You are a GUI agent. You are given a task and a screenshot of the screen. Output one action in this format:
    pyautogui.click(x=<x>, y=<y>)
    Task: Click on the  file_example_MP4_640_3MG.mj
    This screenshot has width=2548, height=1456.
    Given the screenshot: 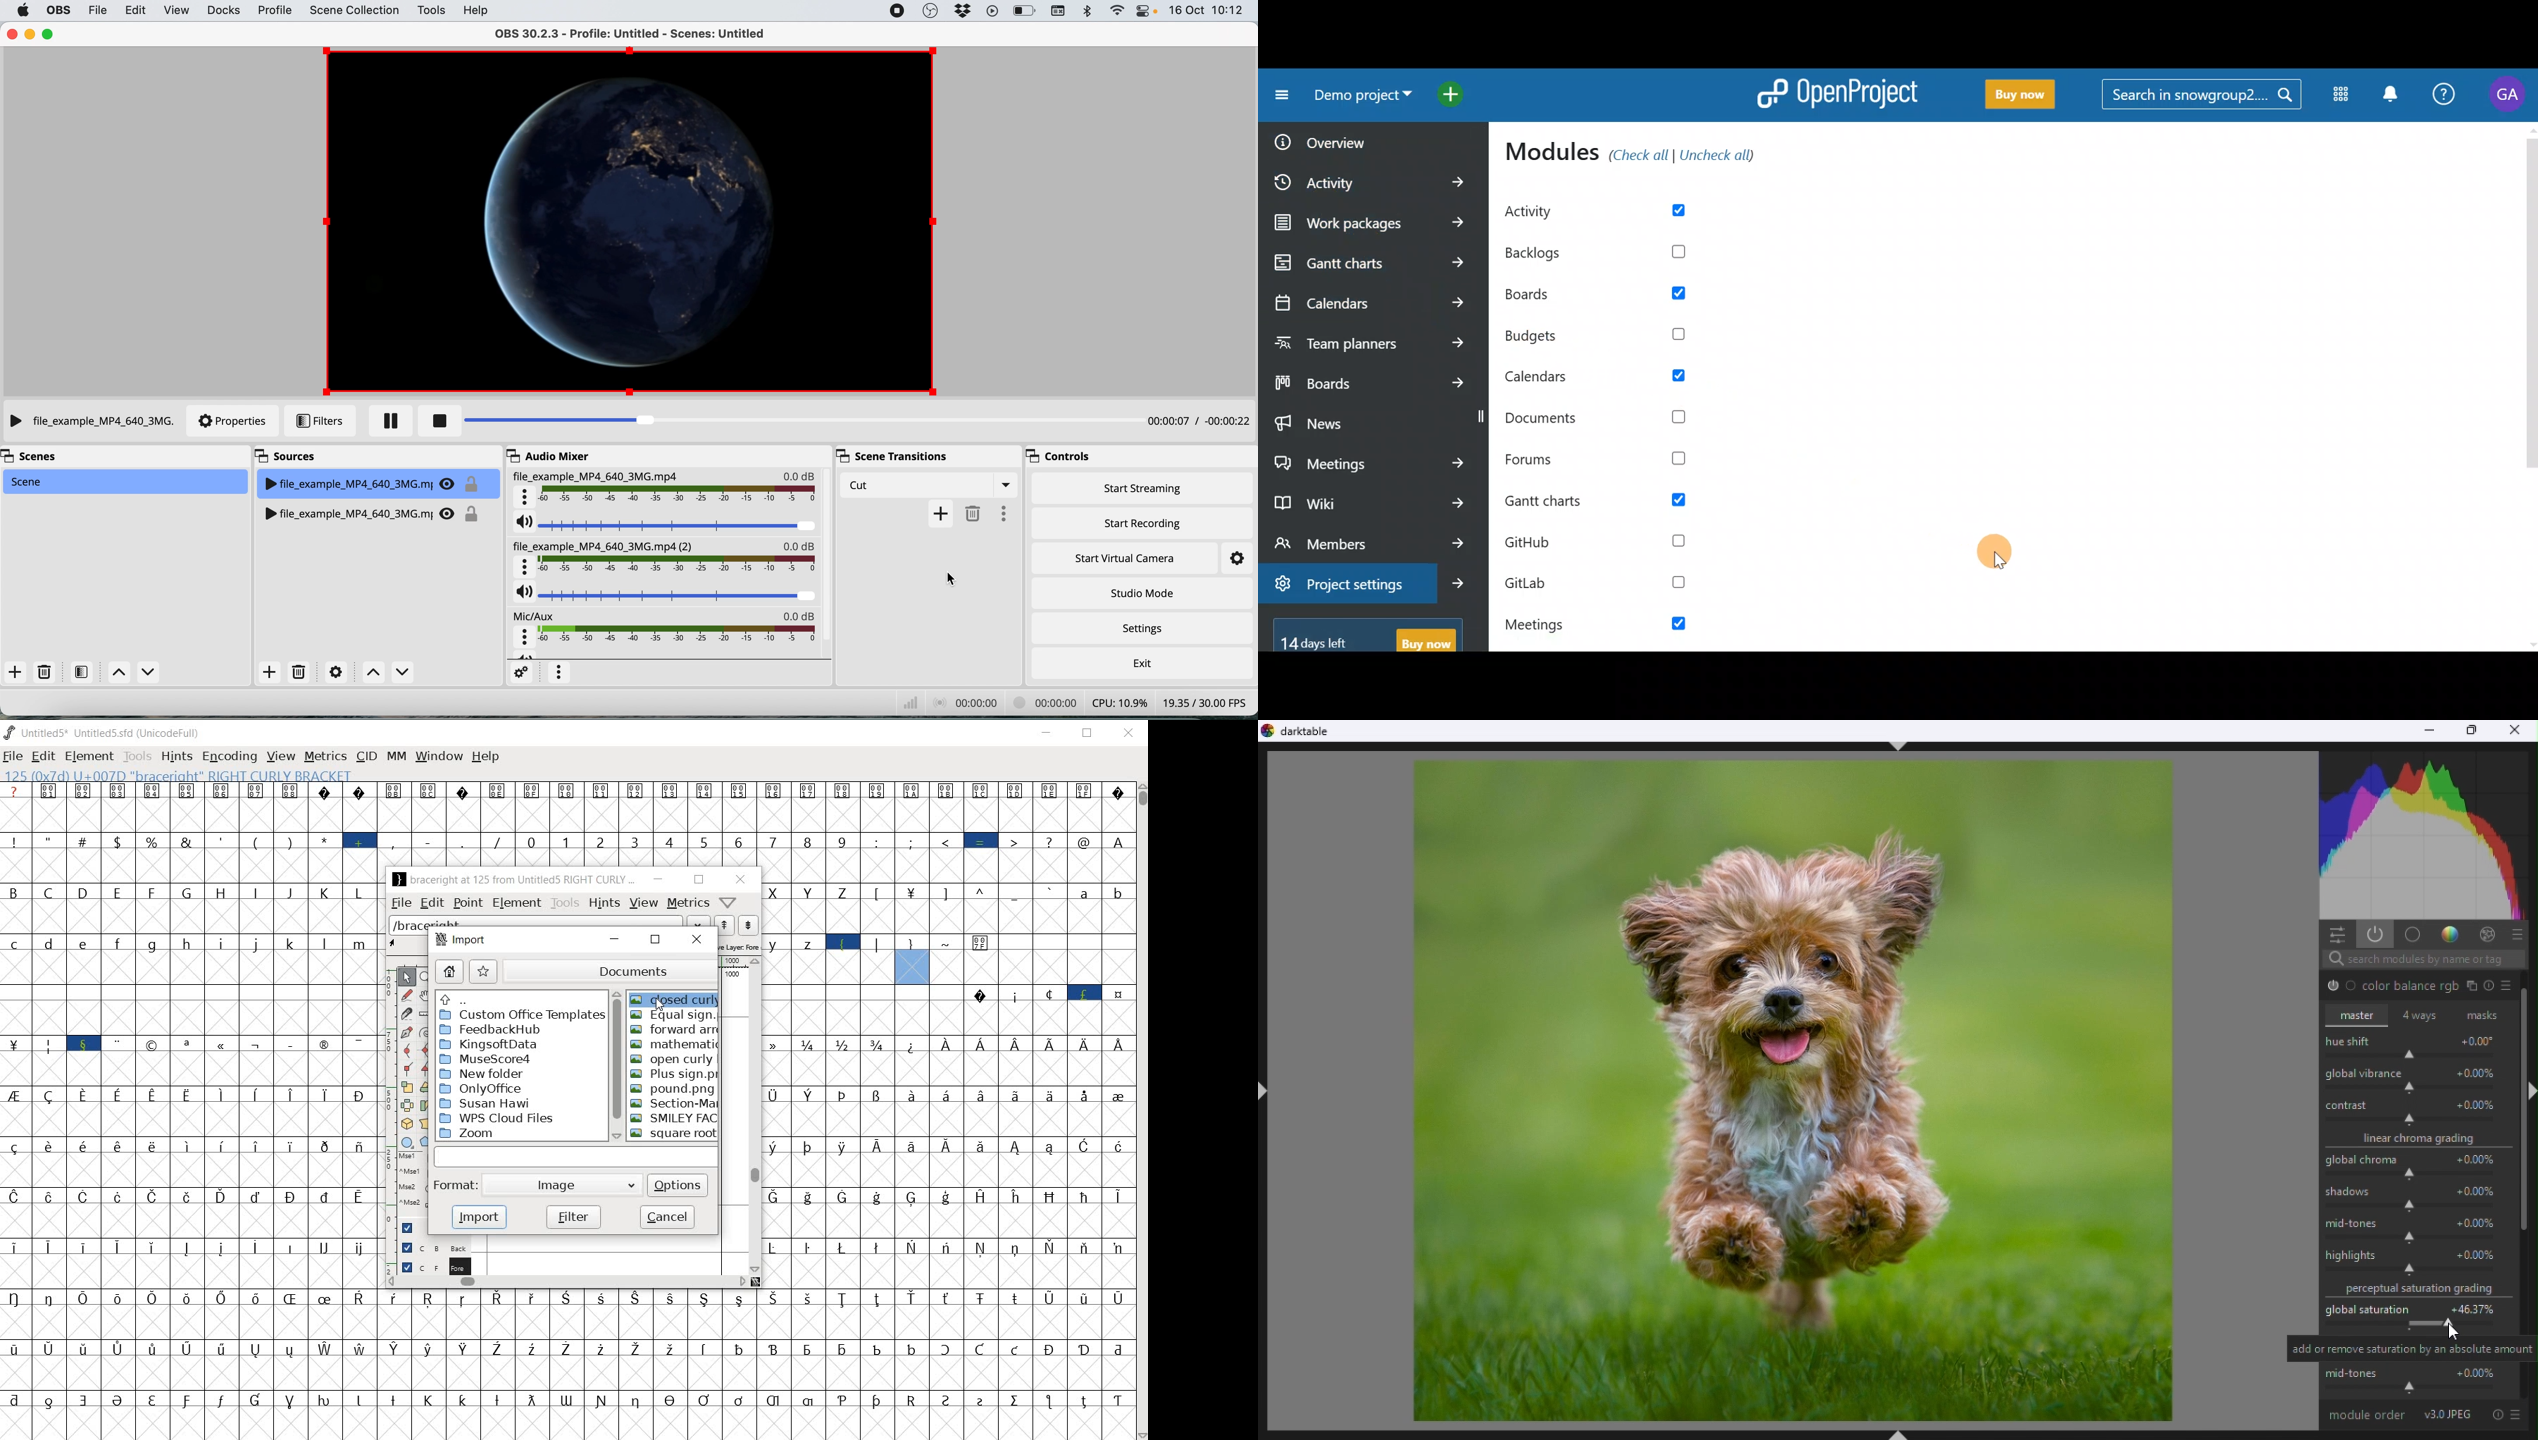 What is the action you would take?
    pyautogui.click(x=372, y=481)
    